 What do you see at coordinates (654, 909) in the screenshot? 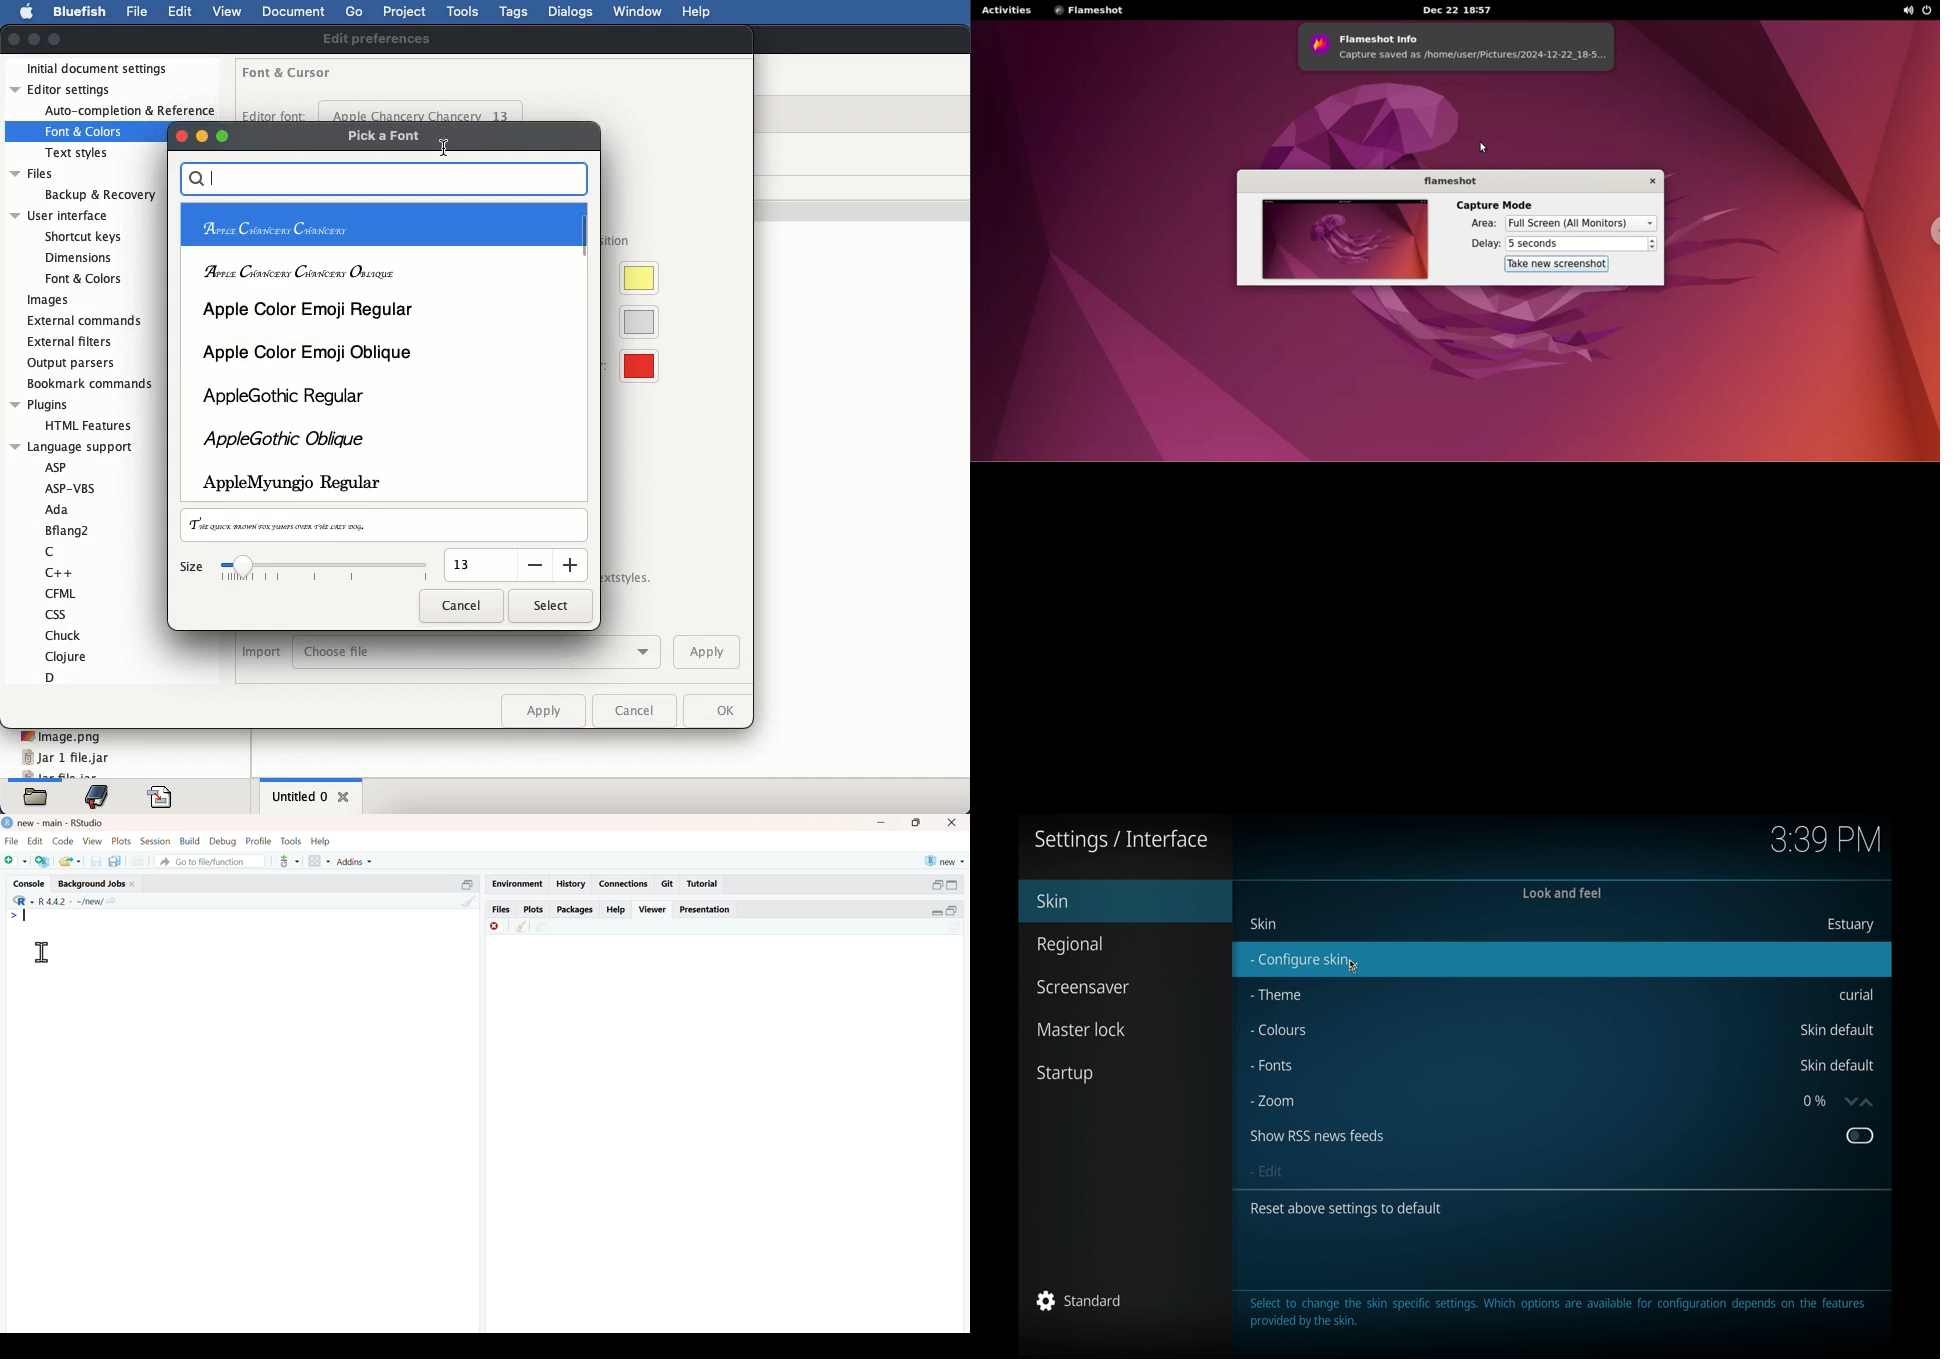
I see `viewer` at bounding box center [654, 909].